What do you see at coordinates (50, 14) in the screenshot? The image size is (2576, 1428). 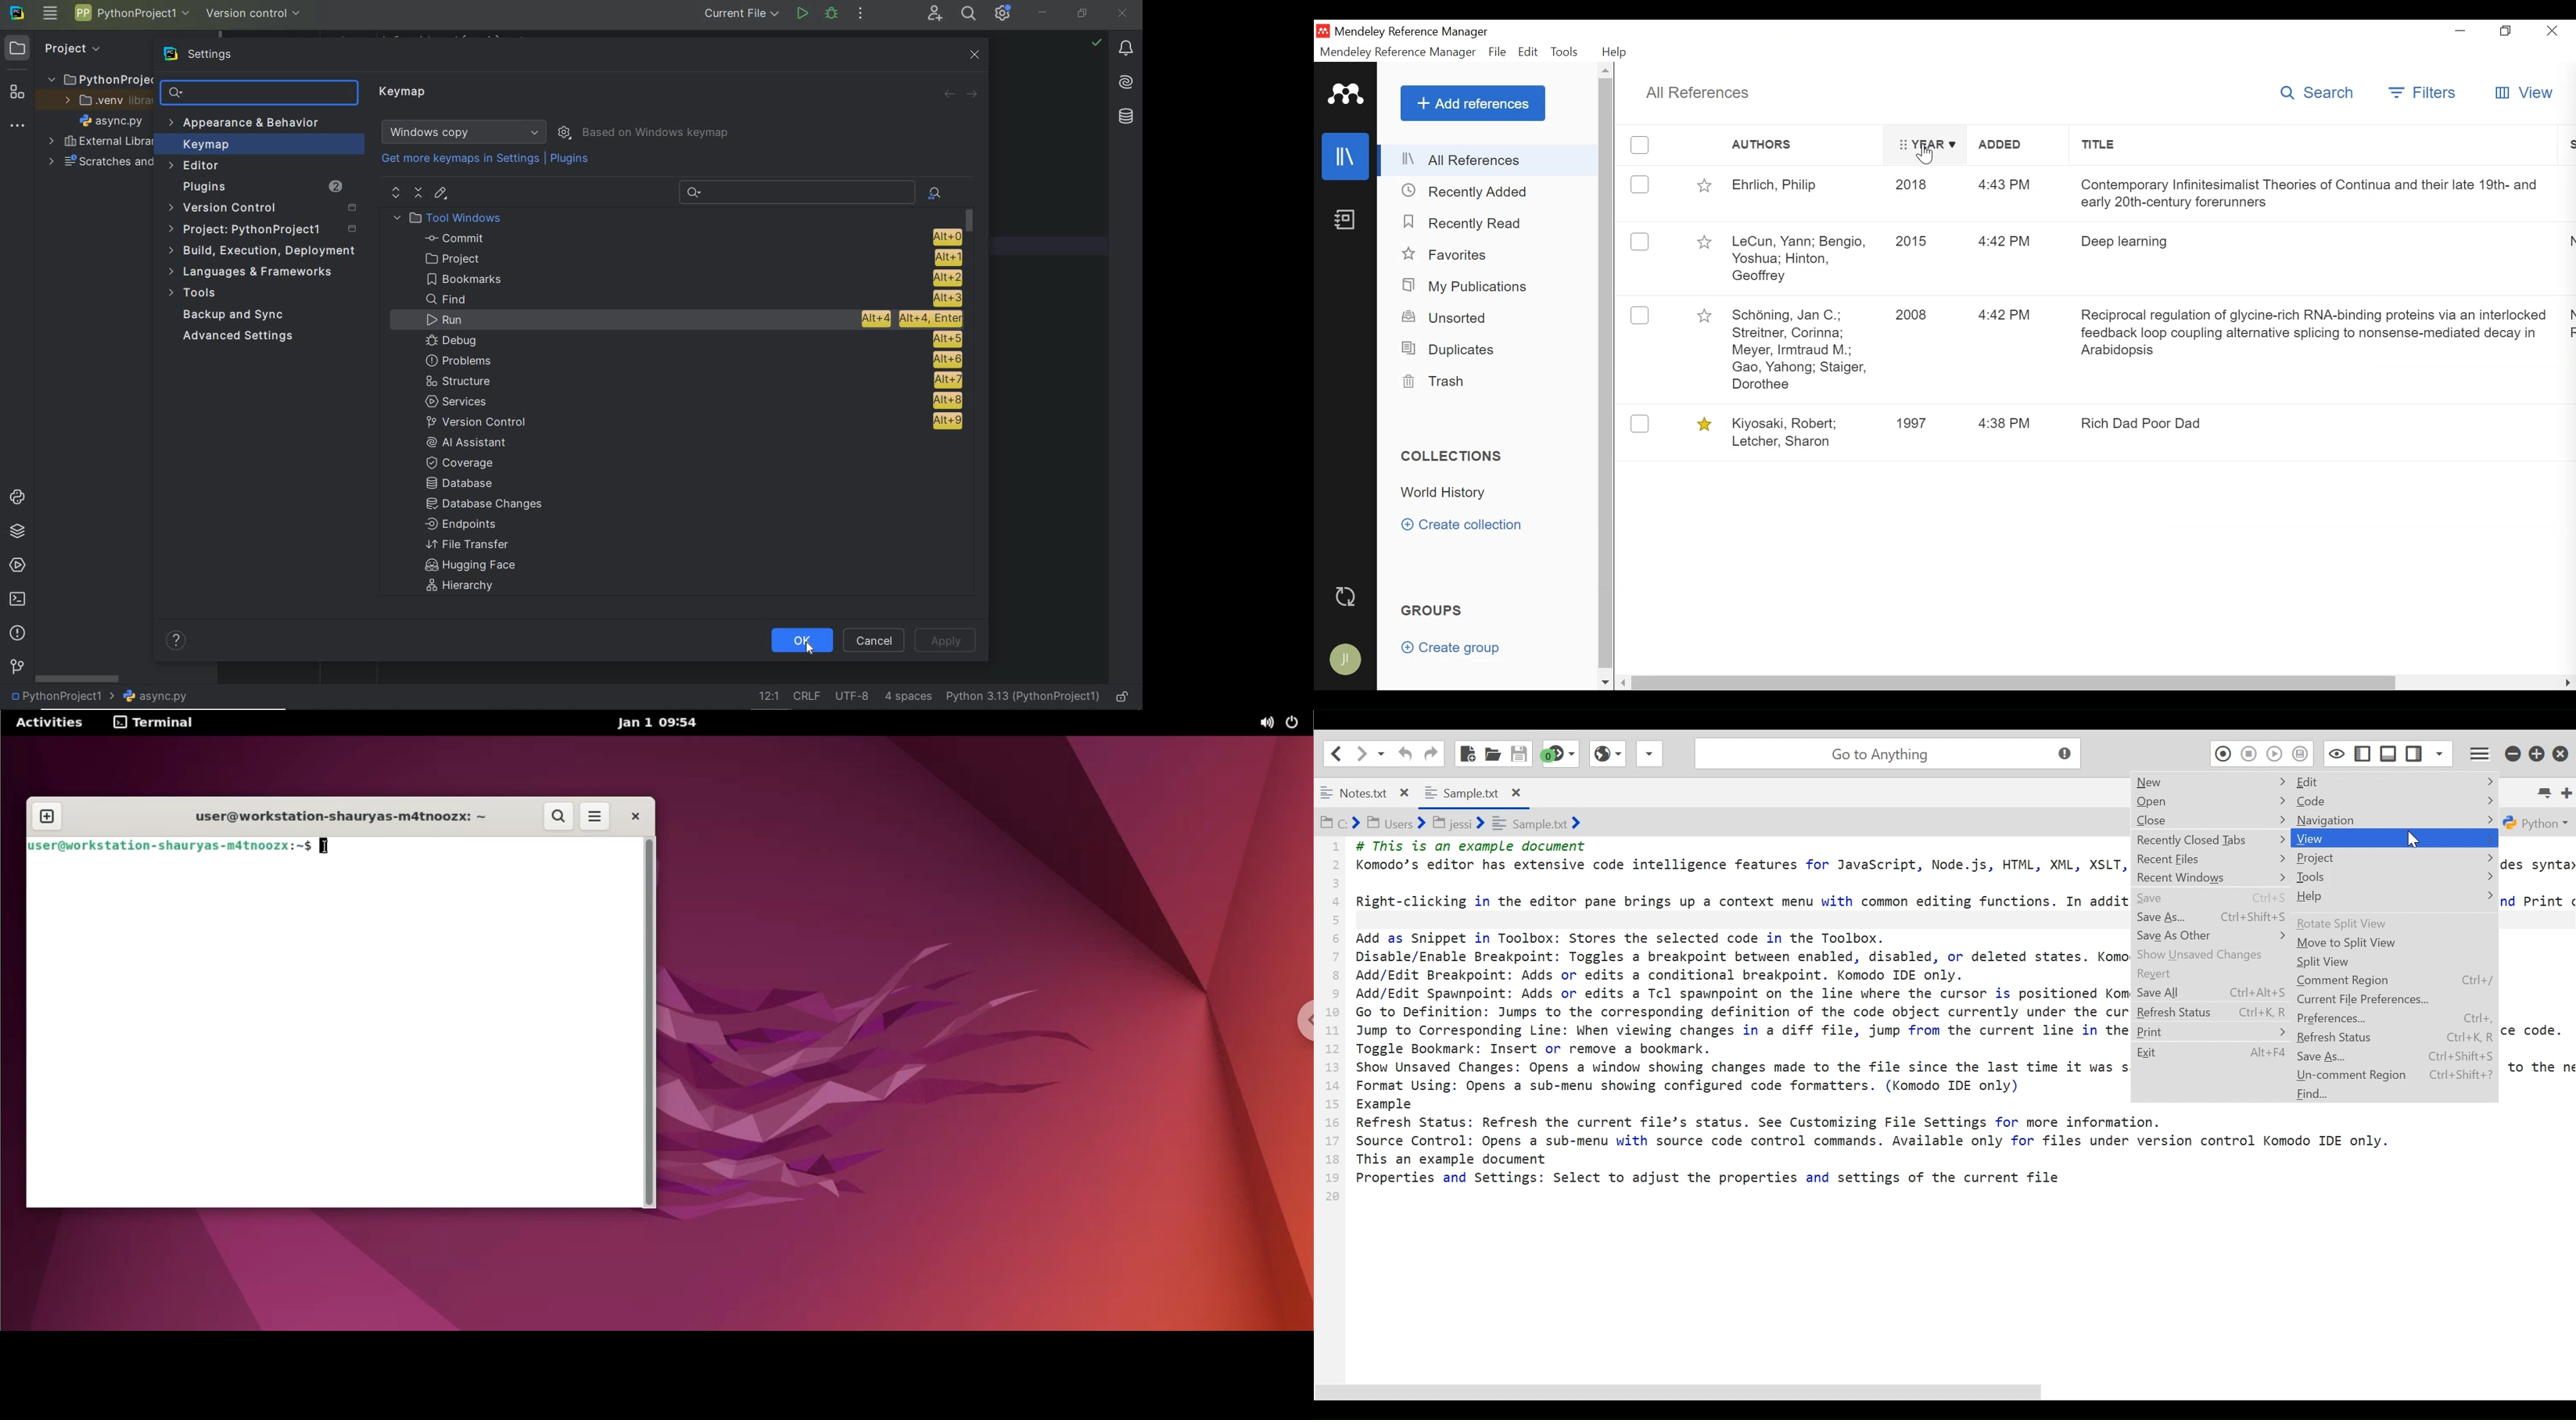 I see `main menu` at bounding box center [50, 14].